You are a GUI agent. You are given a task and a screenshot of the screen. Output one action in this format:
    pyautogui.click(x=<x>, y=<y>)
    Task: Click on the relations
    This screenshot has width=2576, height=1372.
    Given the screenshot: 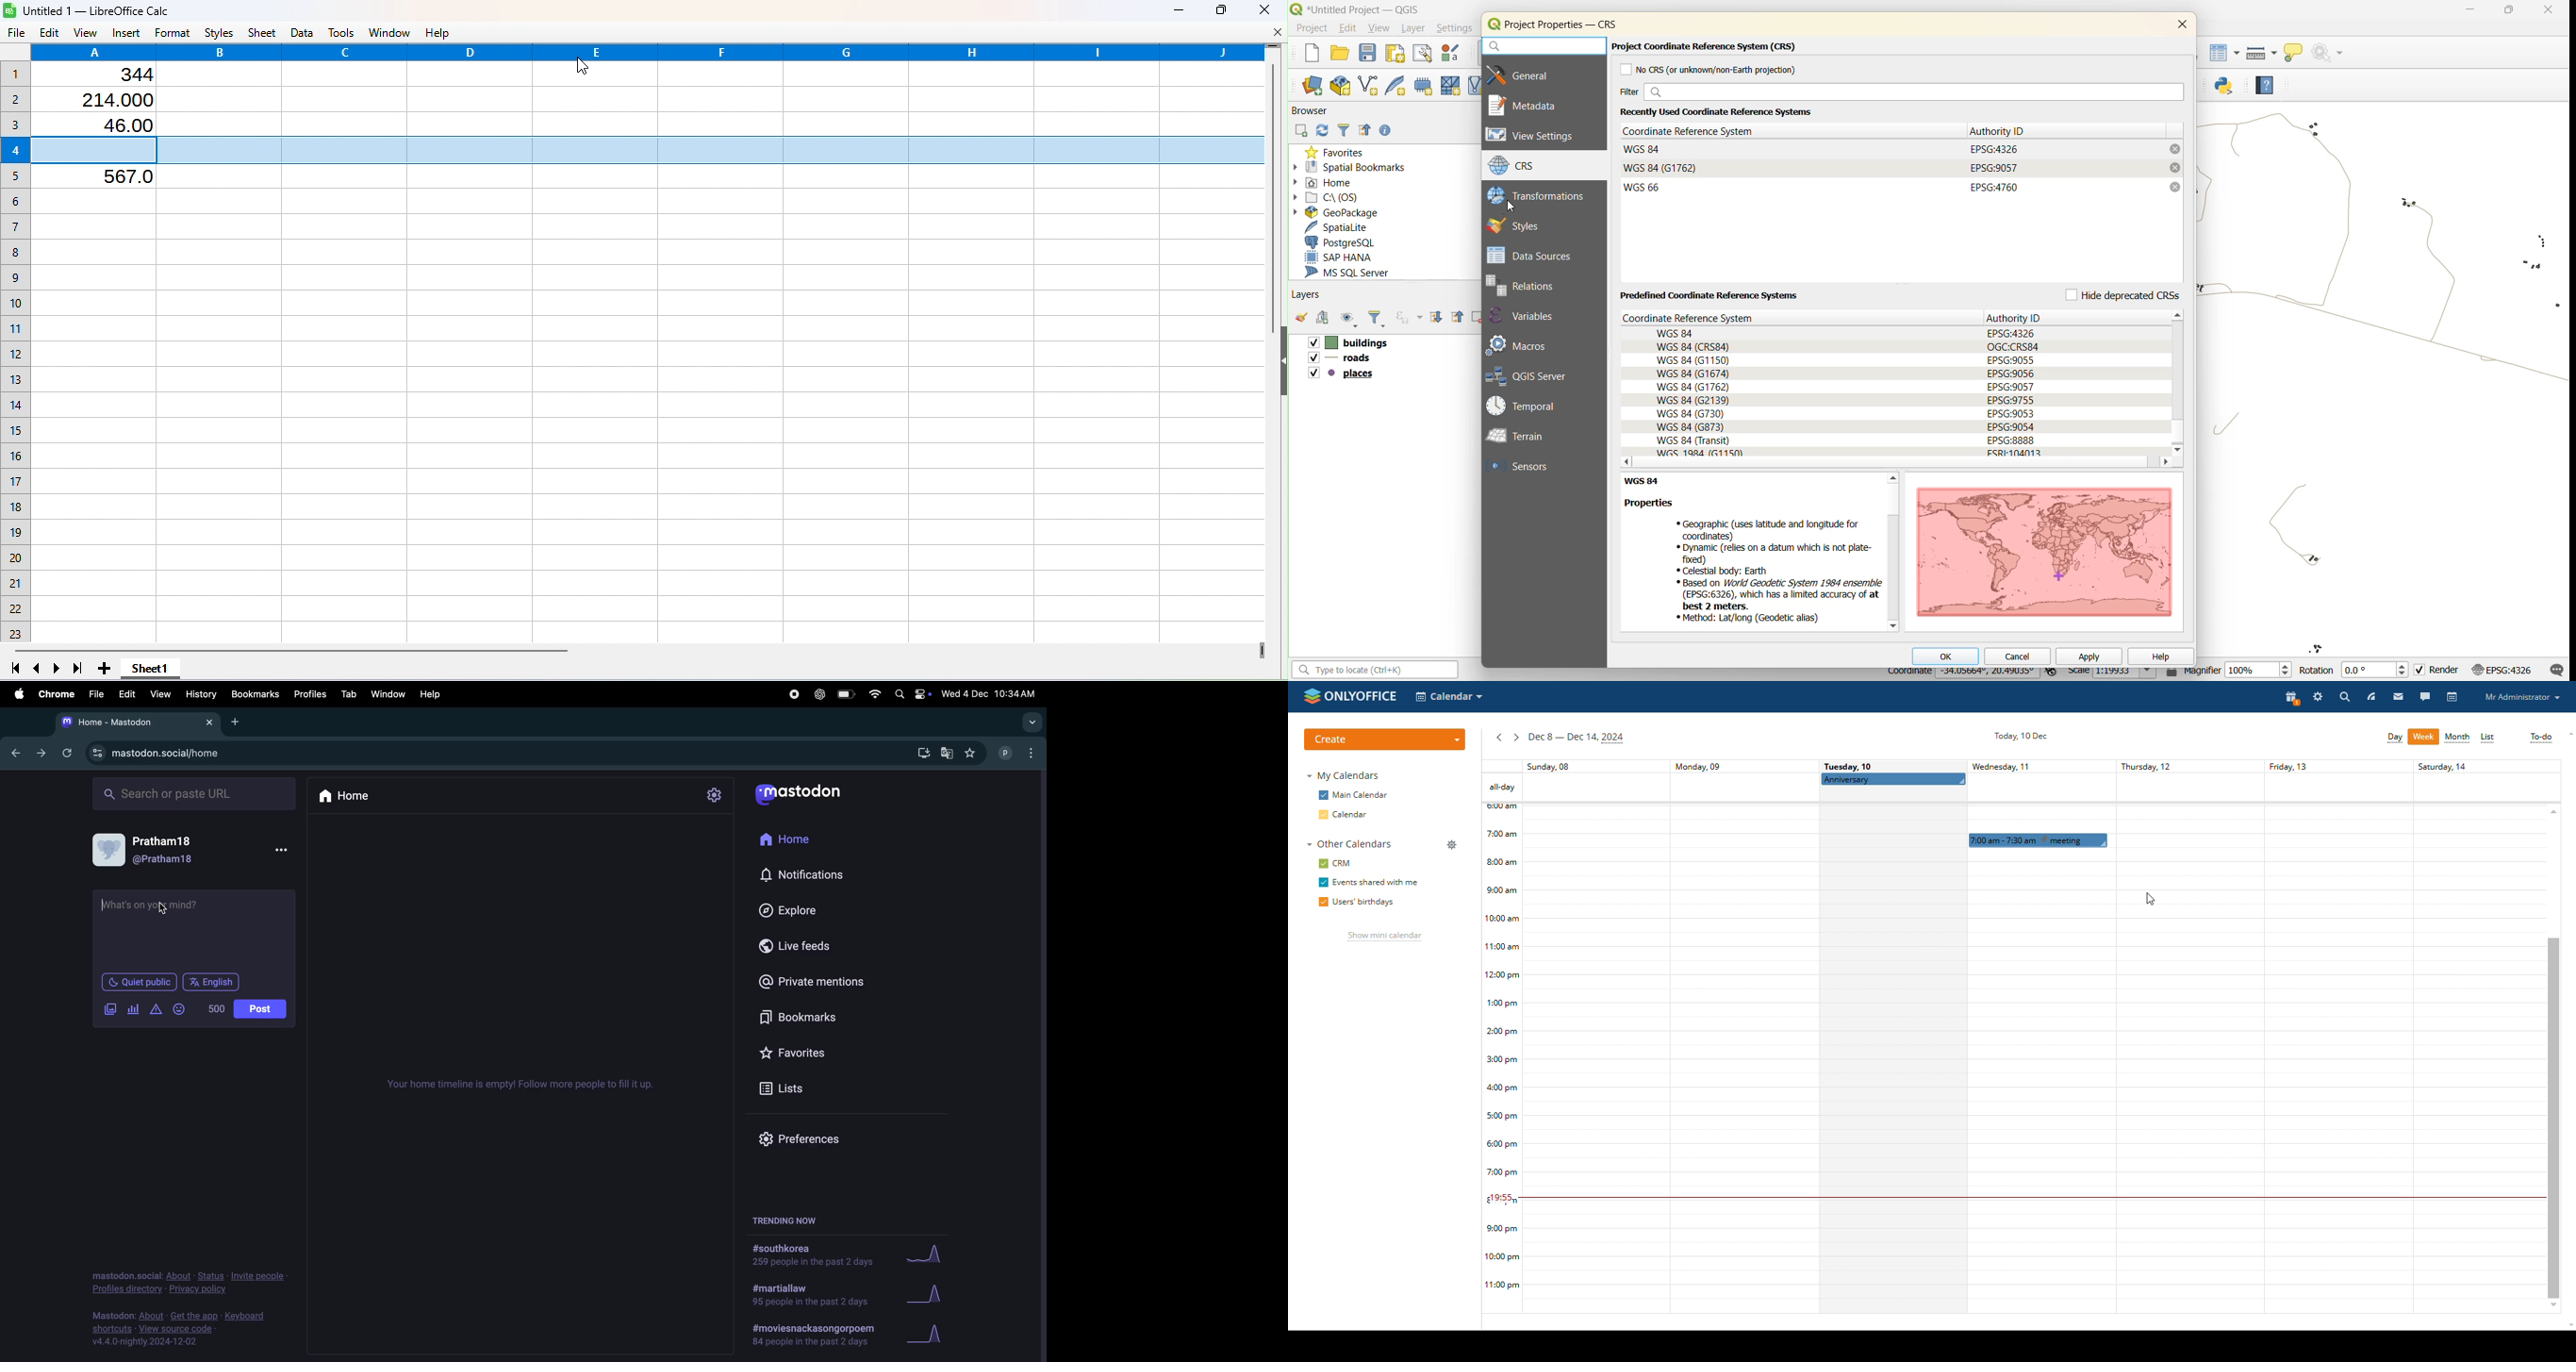 What is the action you would take?
    pyautogui.click(x=1532, y=285)
    